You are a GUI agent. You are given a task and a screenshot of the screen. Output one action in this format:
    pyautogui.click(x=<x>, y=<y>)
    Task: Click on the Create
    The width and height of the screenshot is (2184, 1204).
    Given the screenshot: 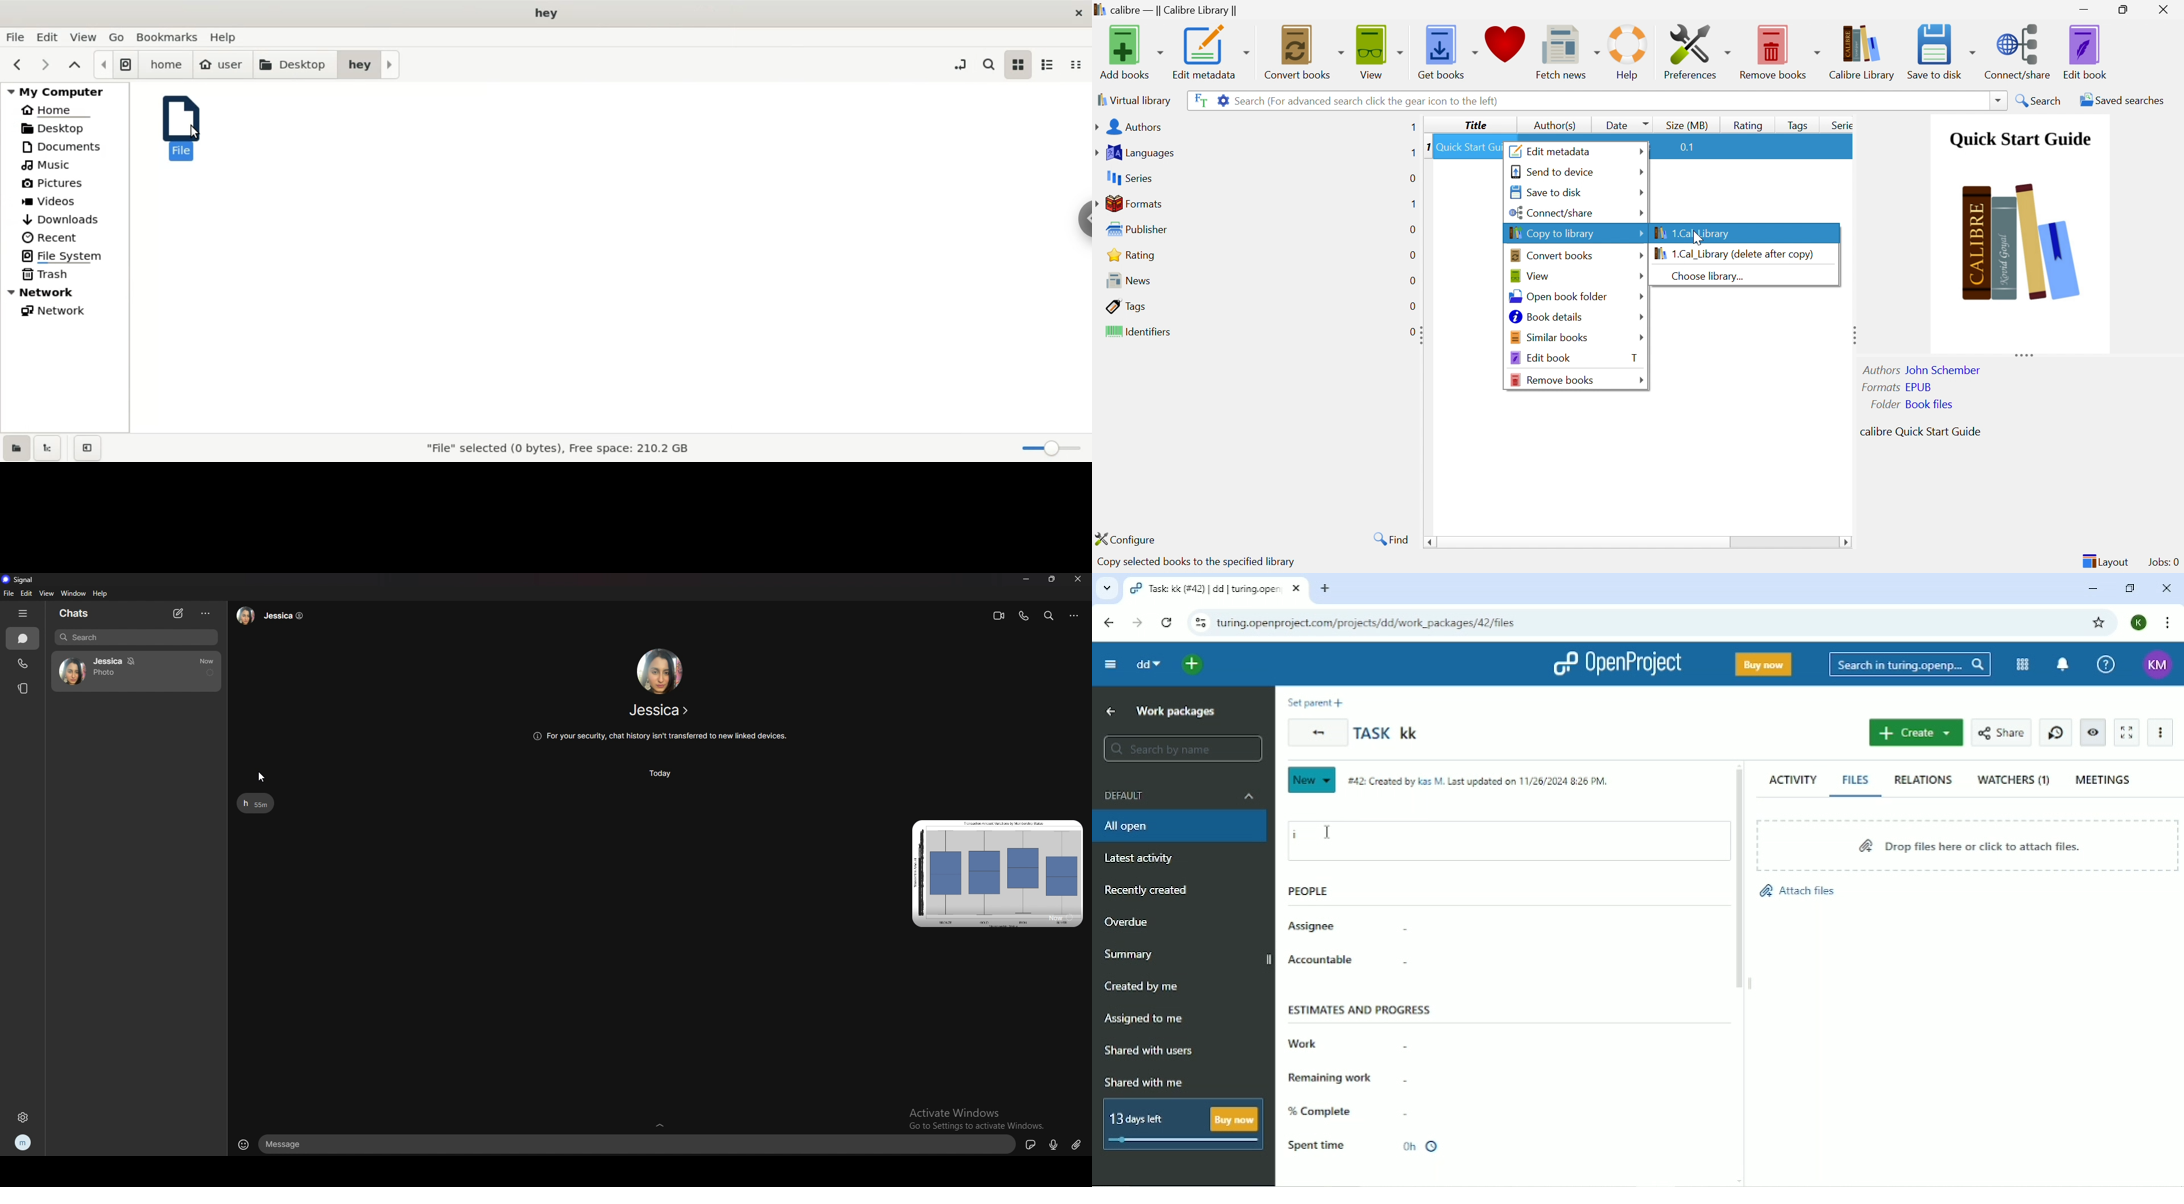 What is the action you would take?
    pyautogui.click(x=1917, y=733)
    